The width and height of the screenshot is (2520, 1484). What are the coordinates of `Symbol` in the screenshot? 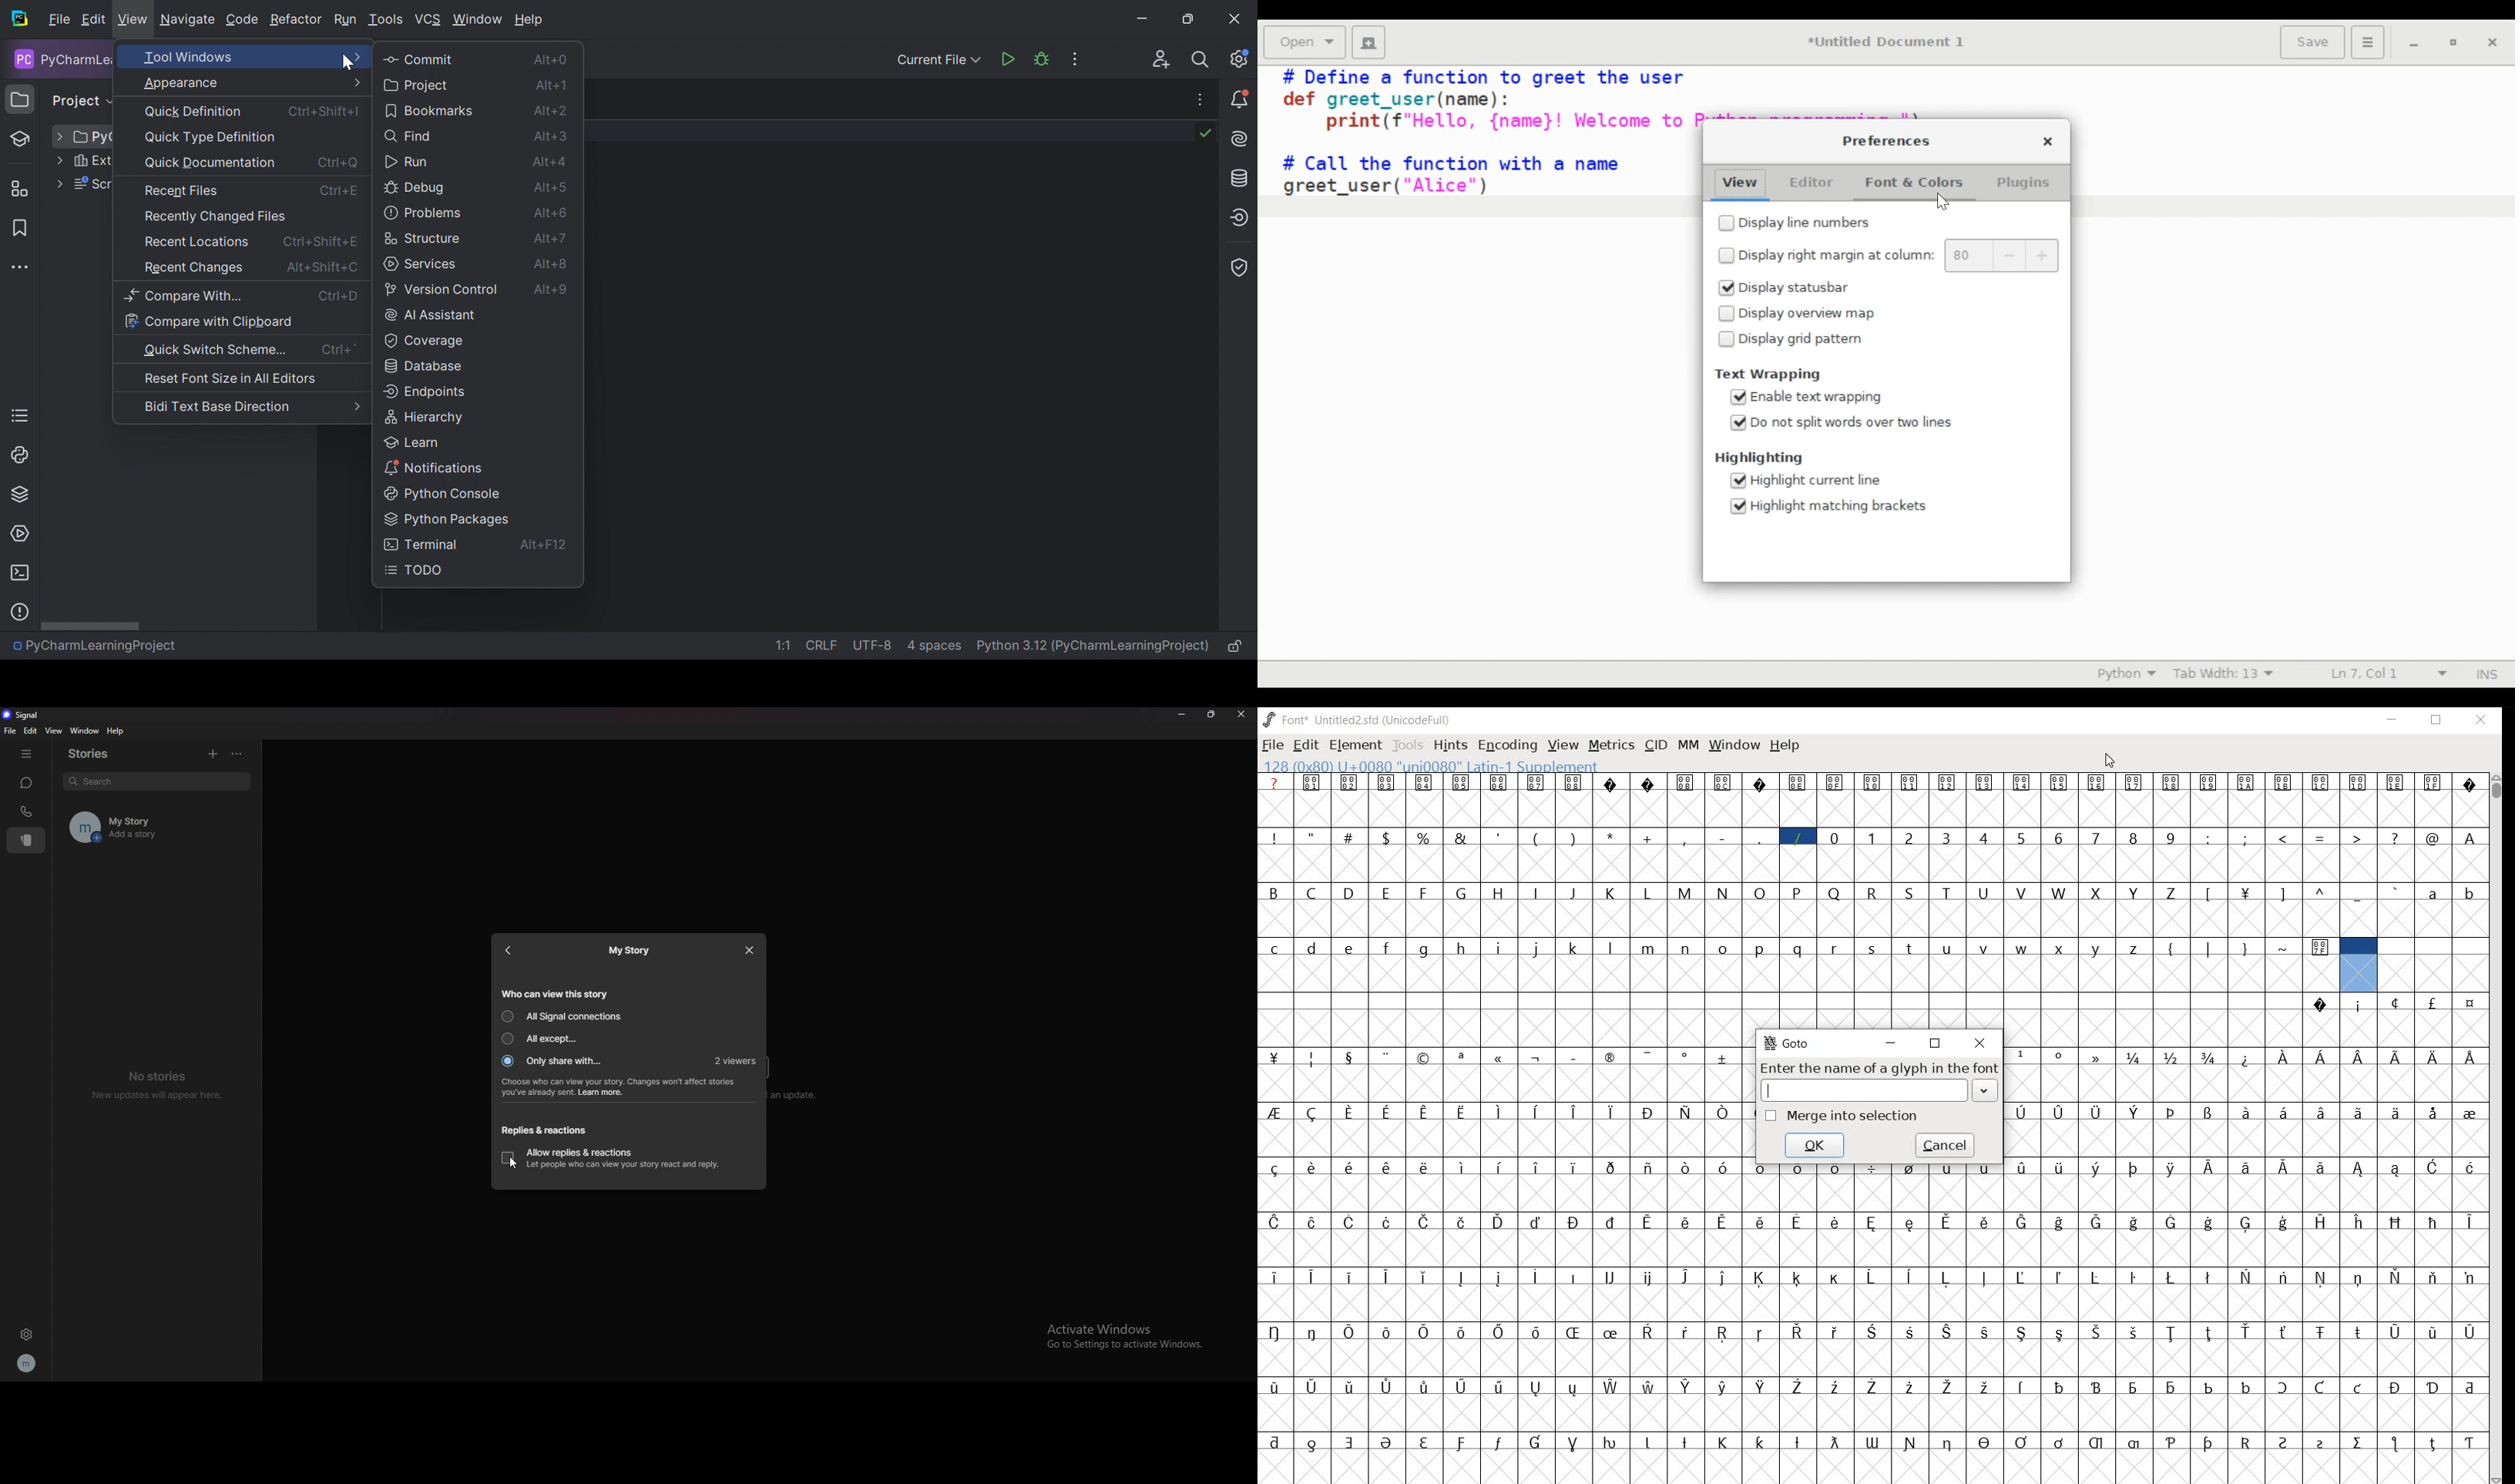 It's located at (2284, 1056).